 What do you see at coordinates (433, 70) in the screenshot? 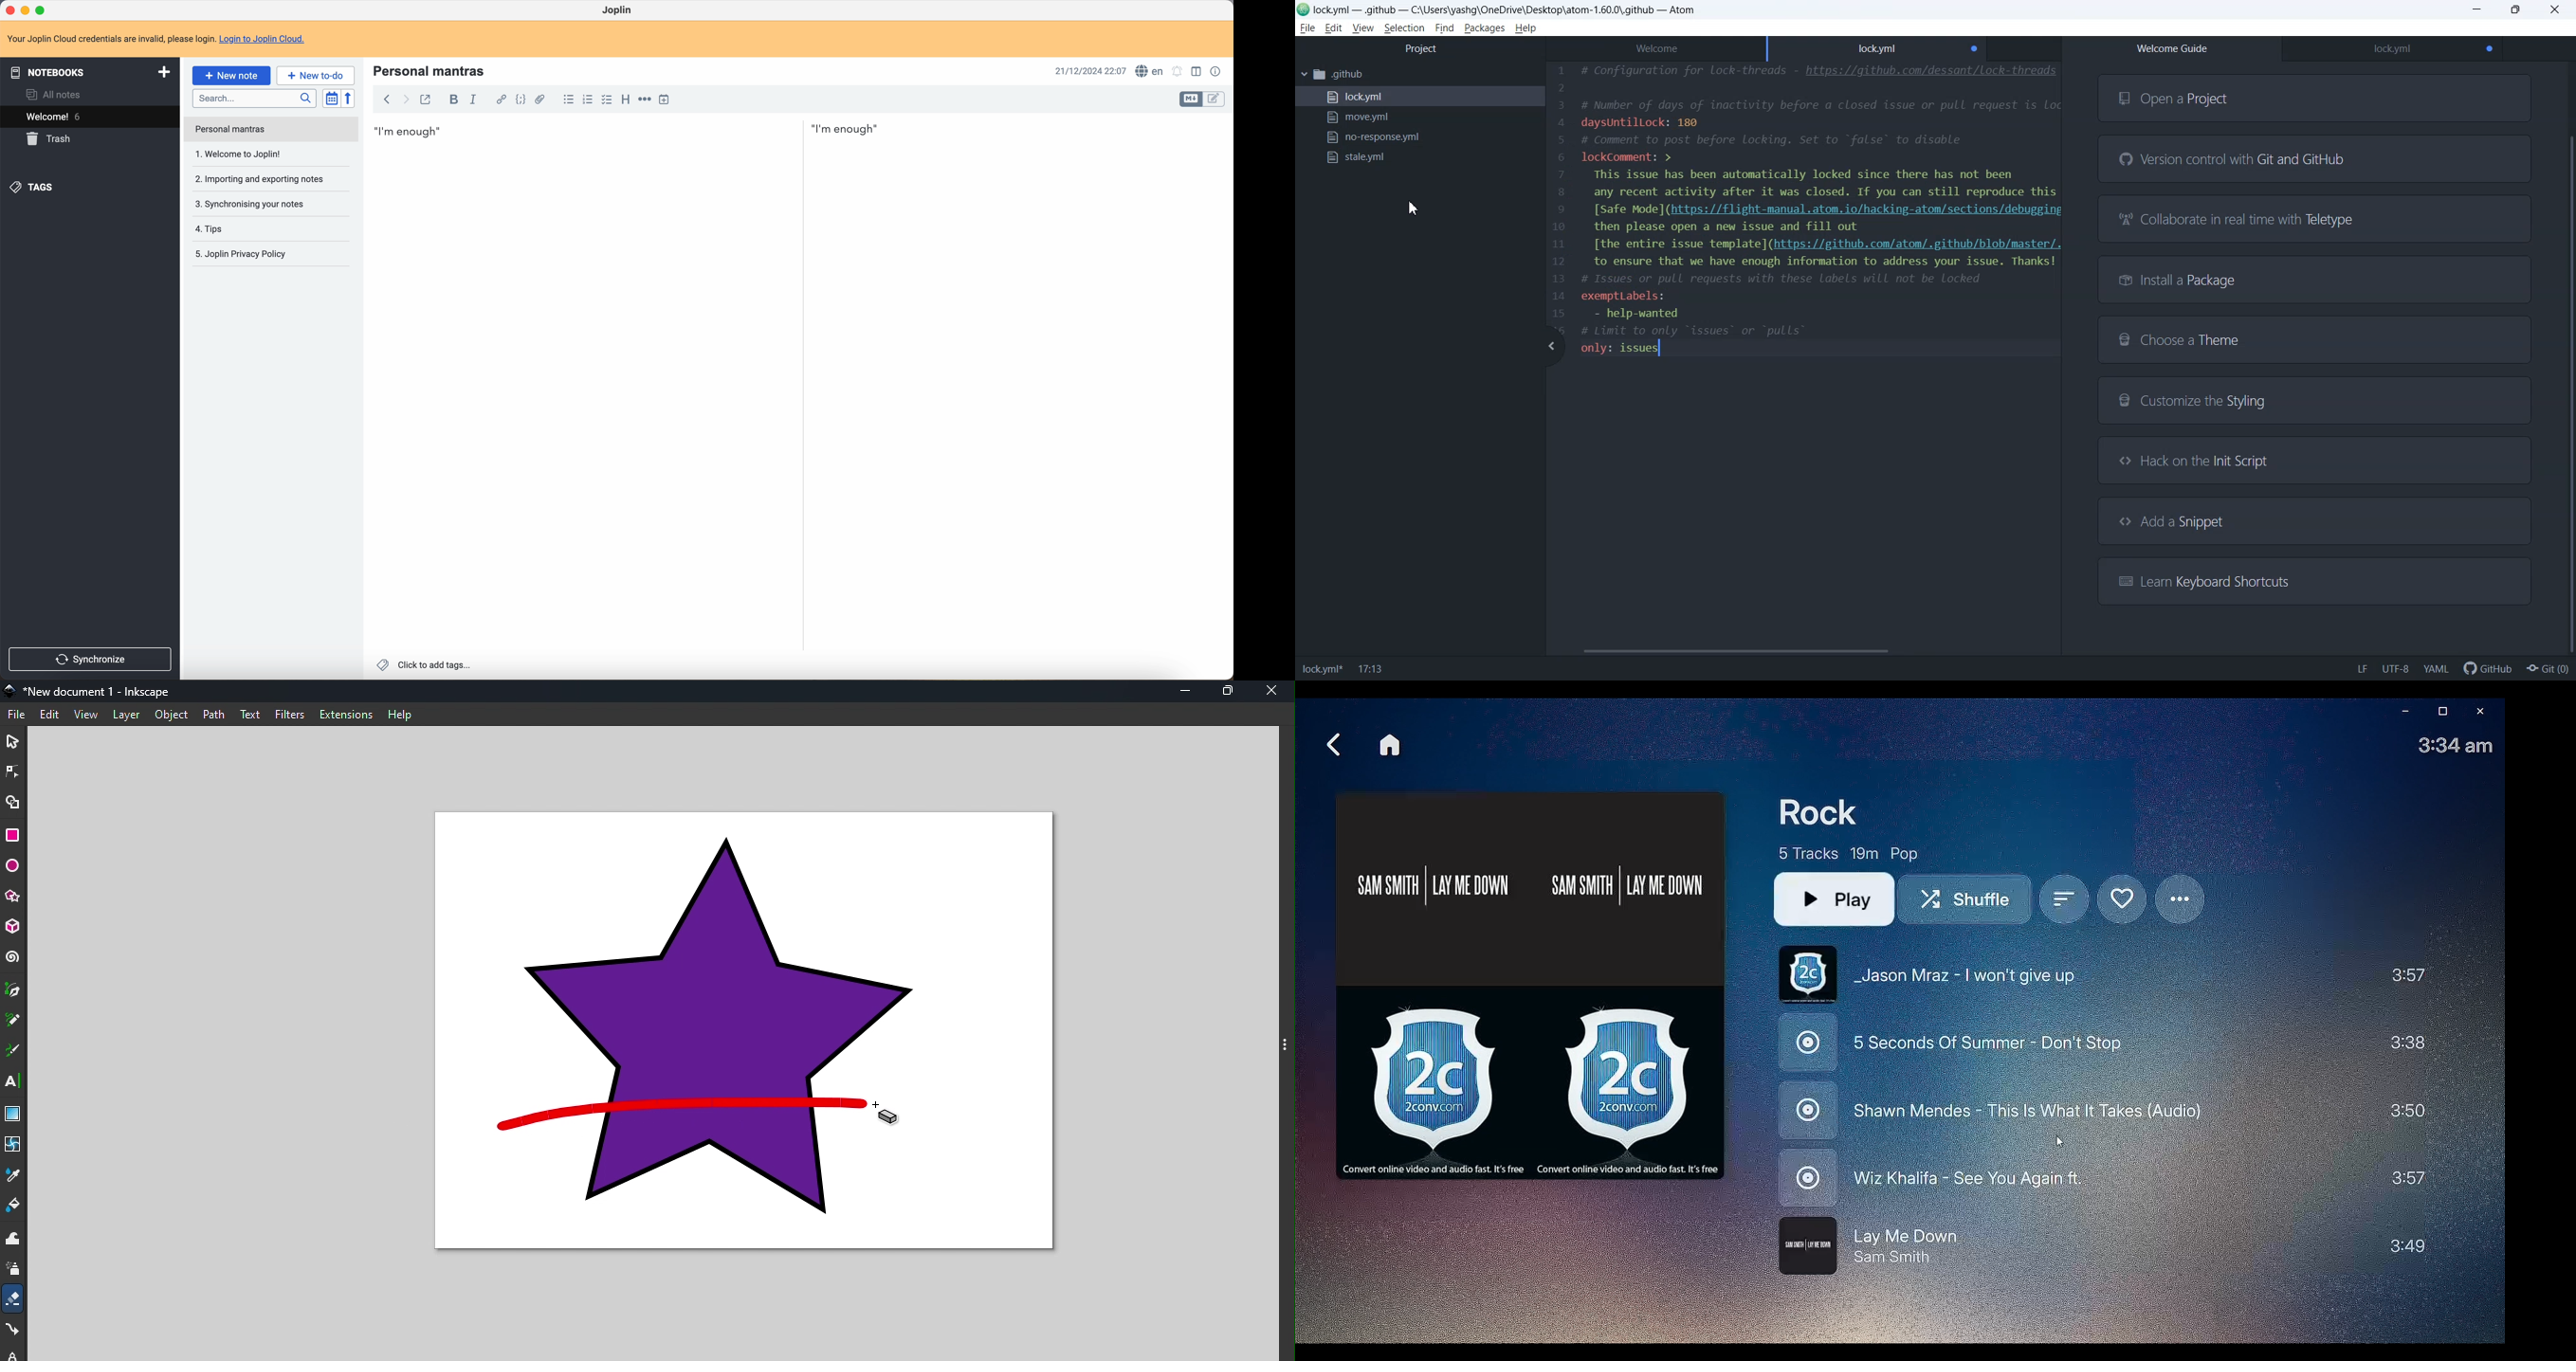
I see `personal mantras title` at bounding box center [433, 70].